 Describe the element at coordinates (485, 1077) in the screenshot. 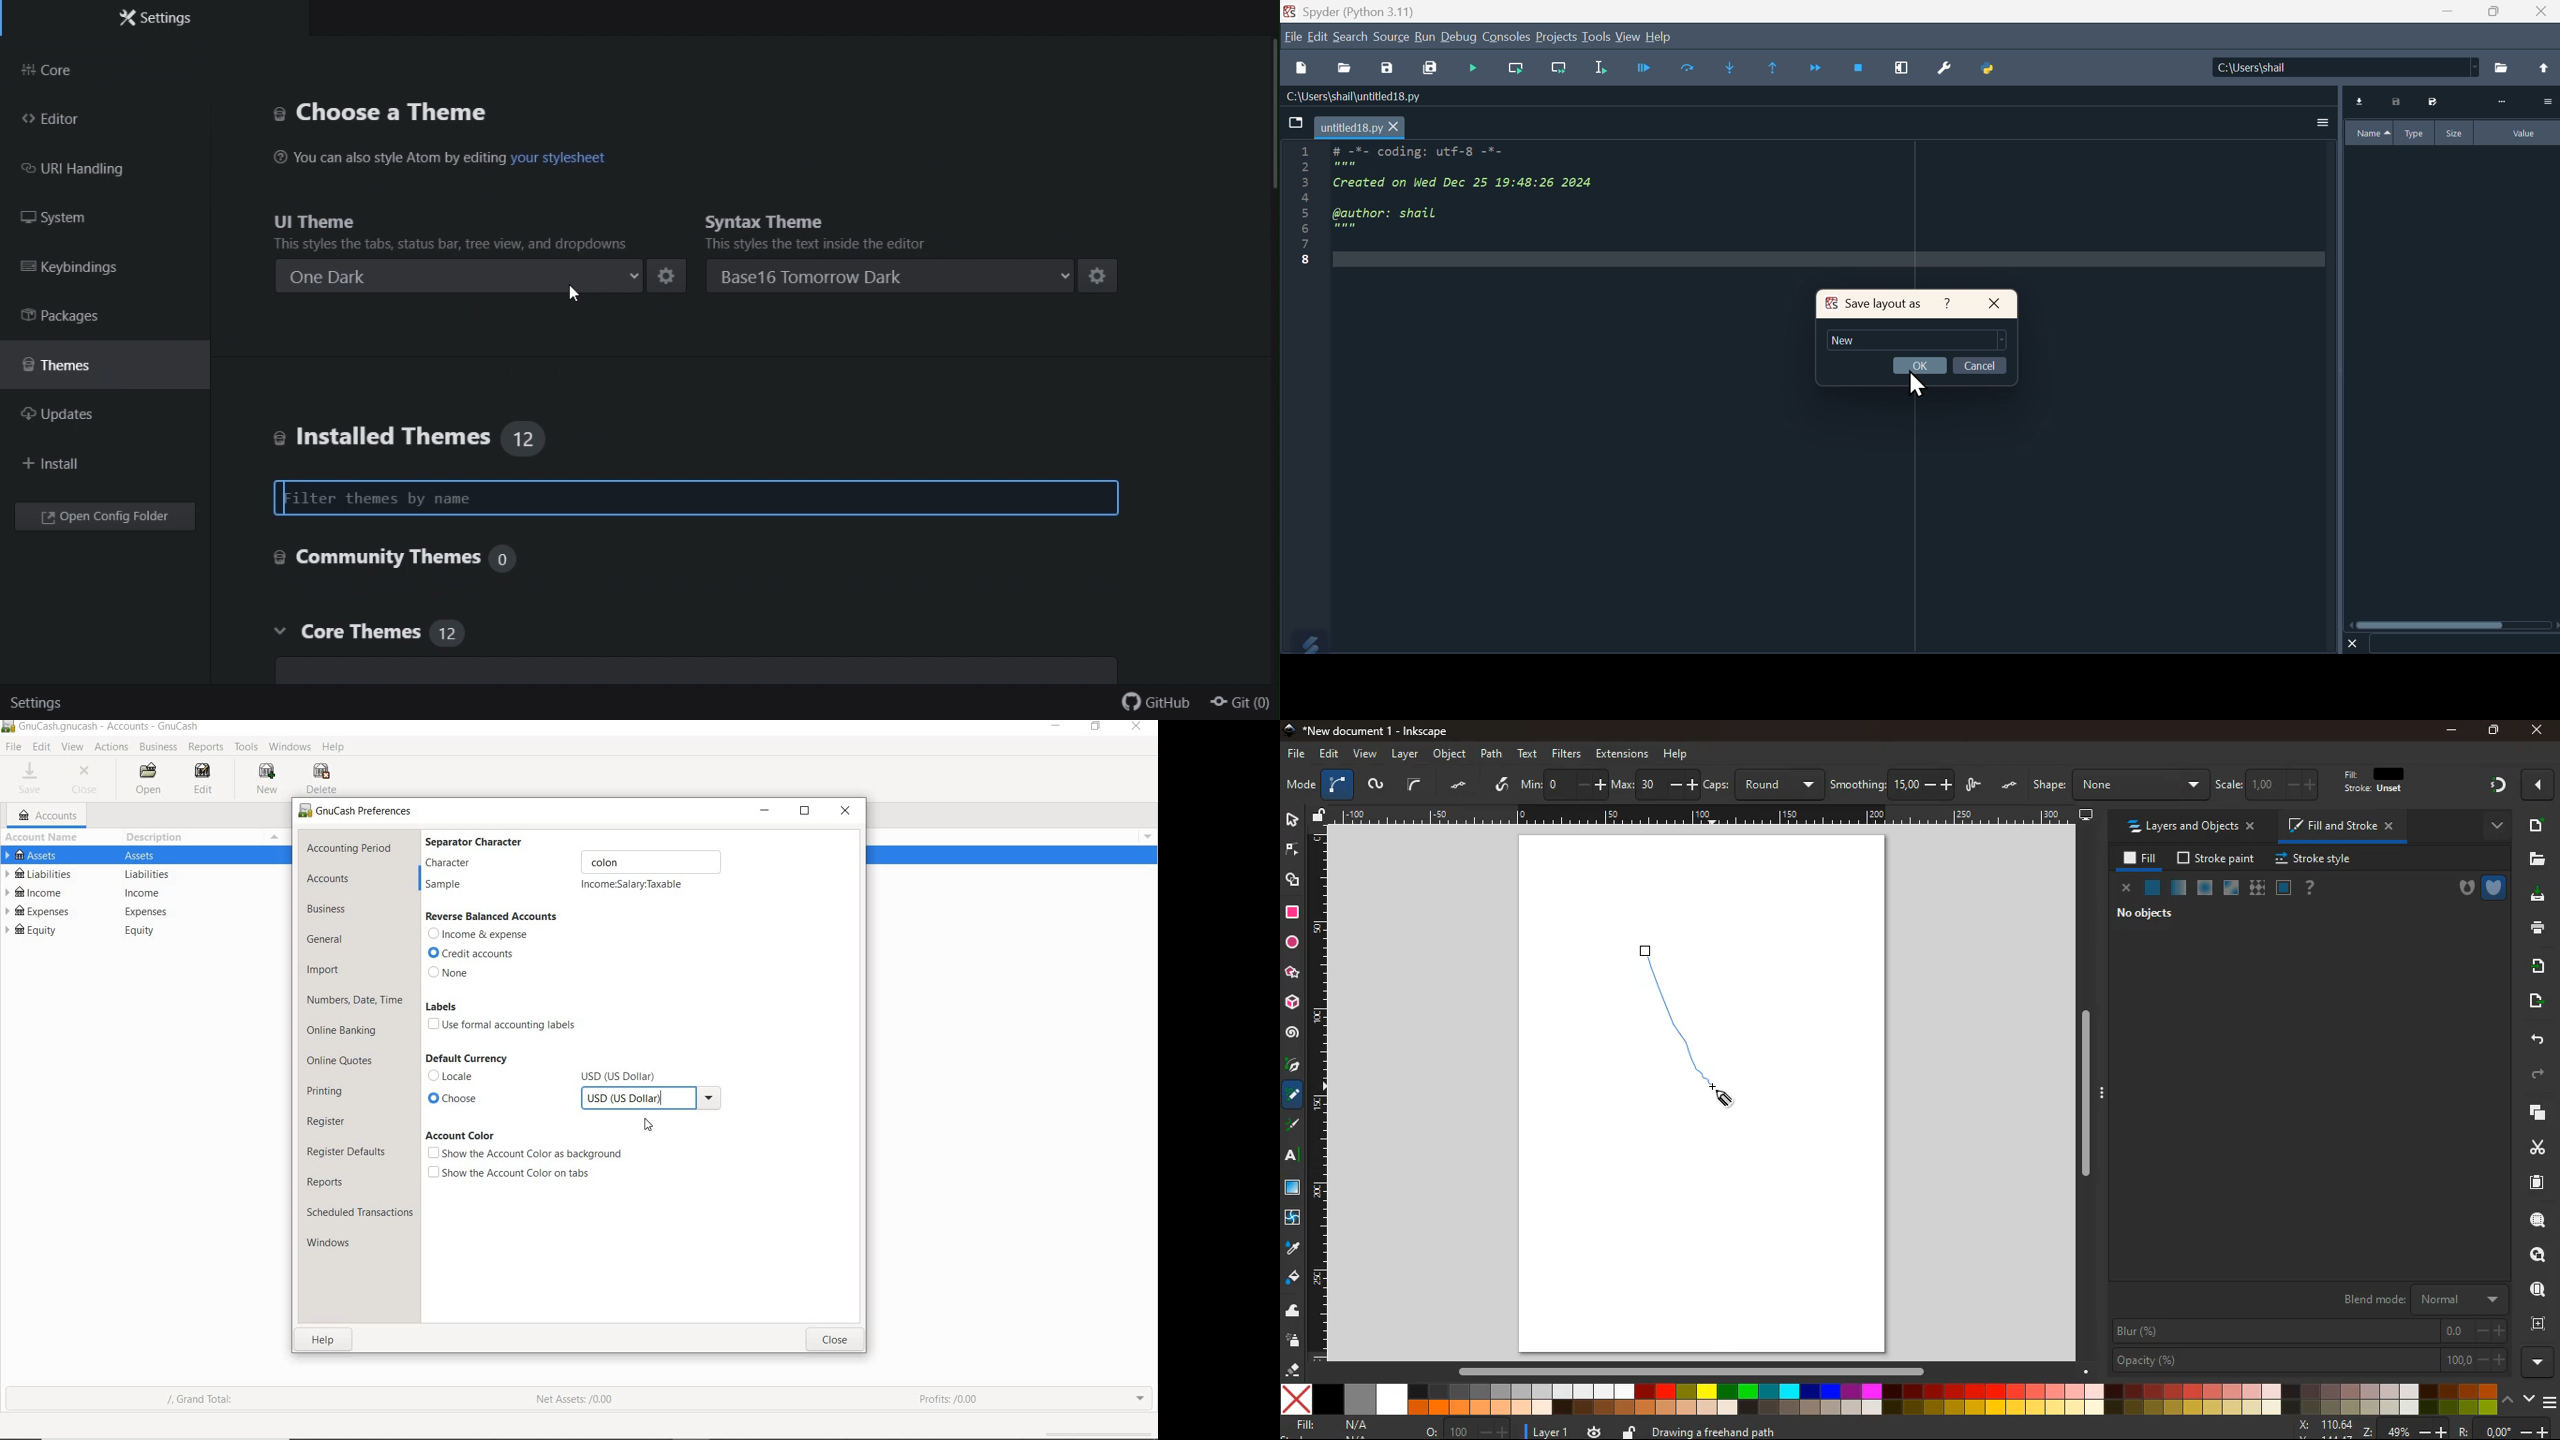

I see `locale` at that location.